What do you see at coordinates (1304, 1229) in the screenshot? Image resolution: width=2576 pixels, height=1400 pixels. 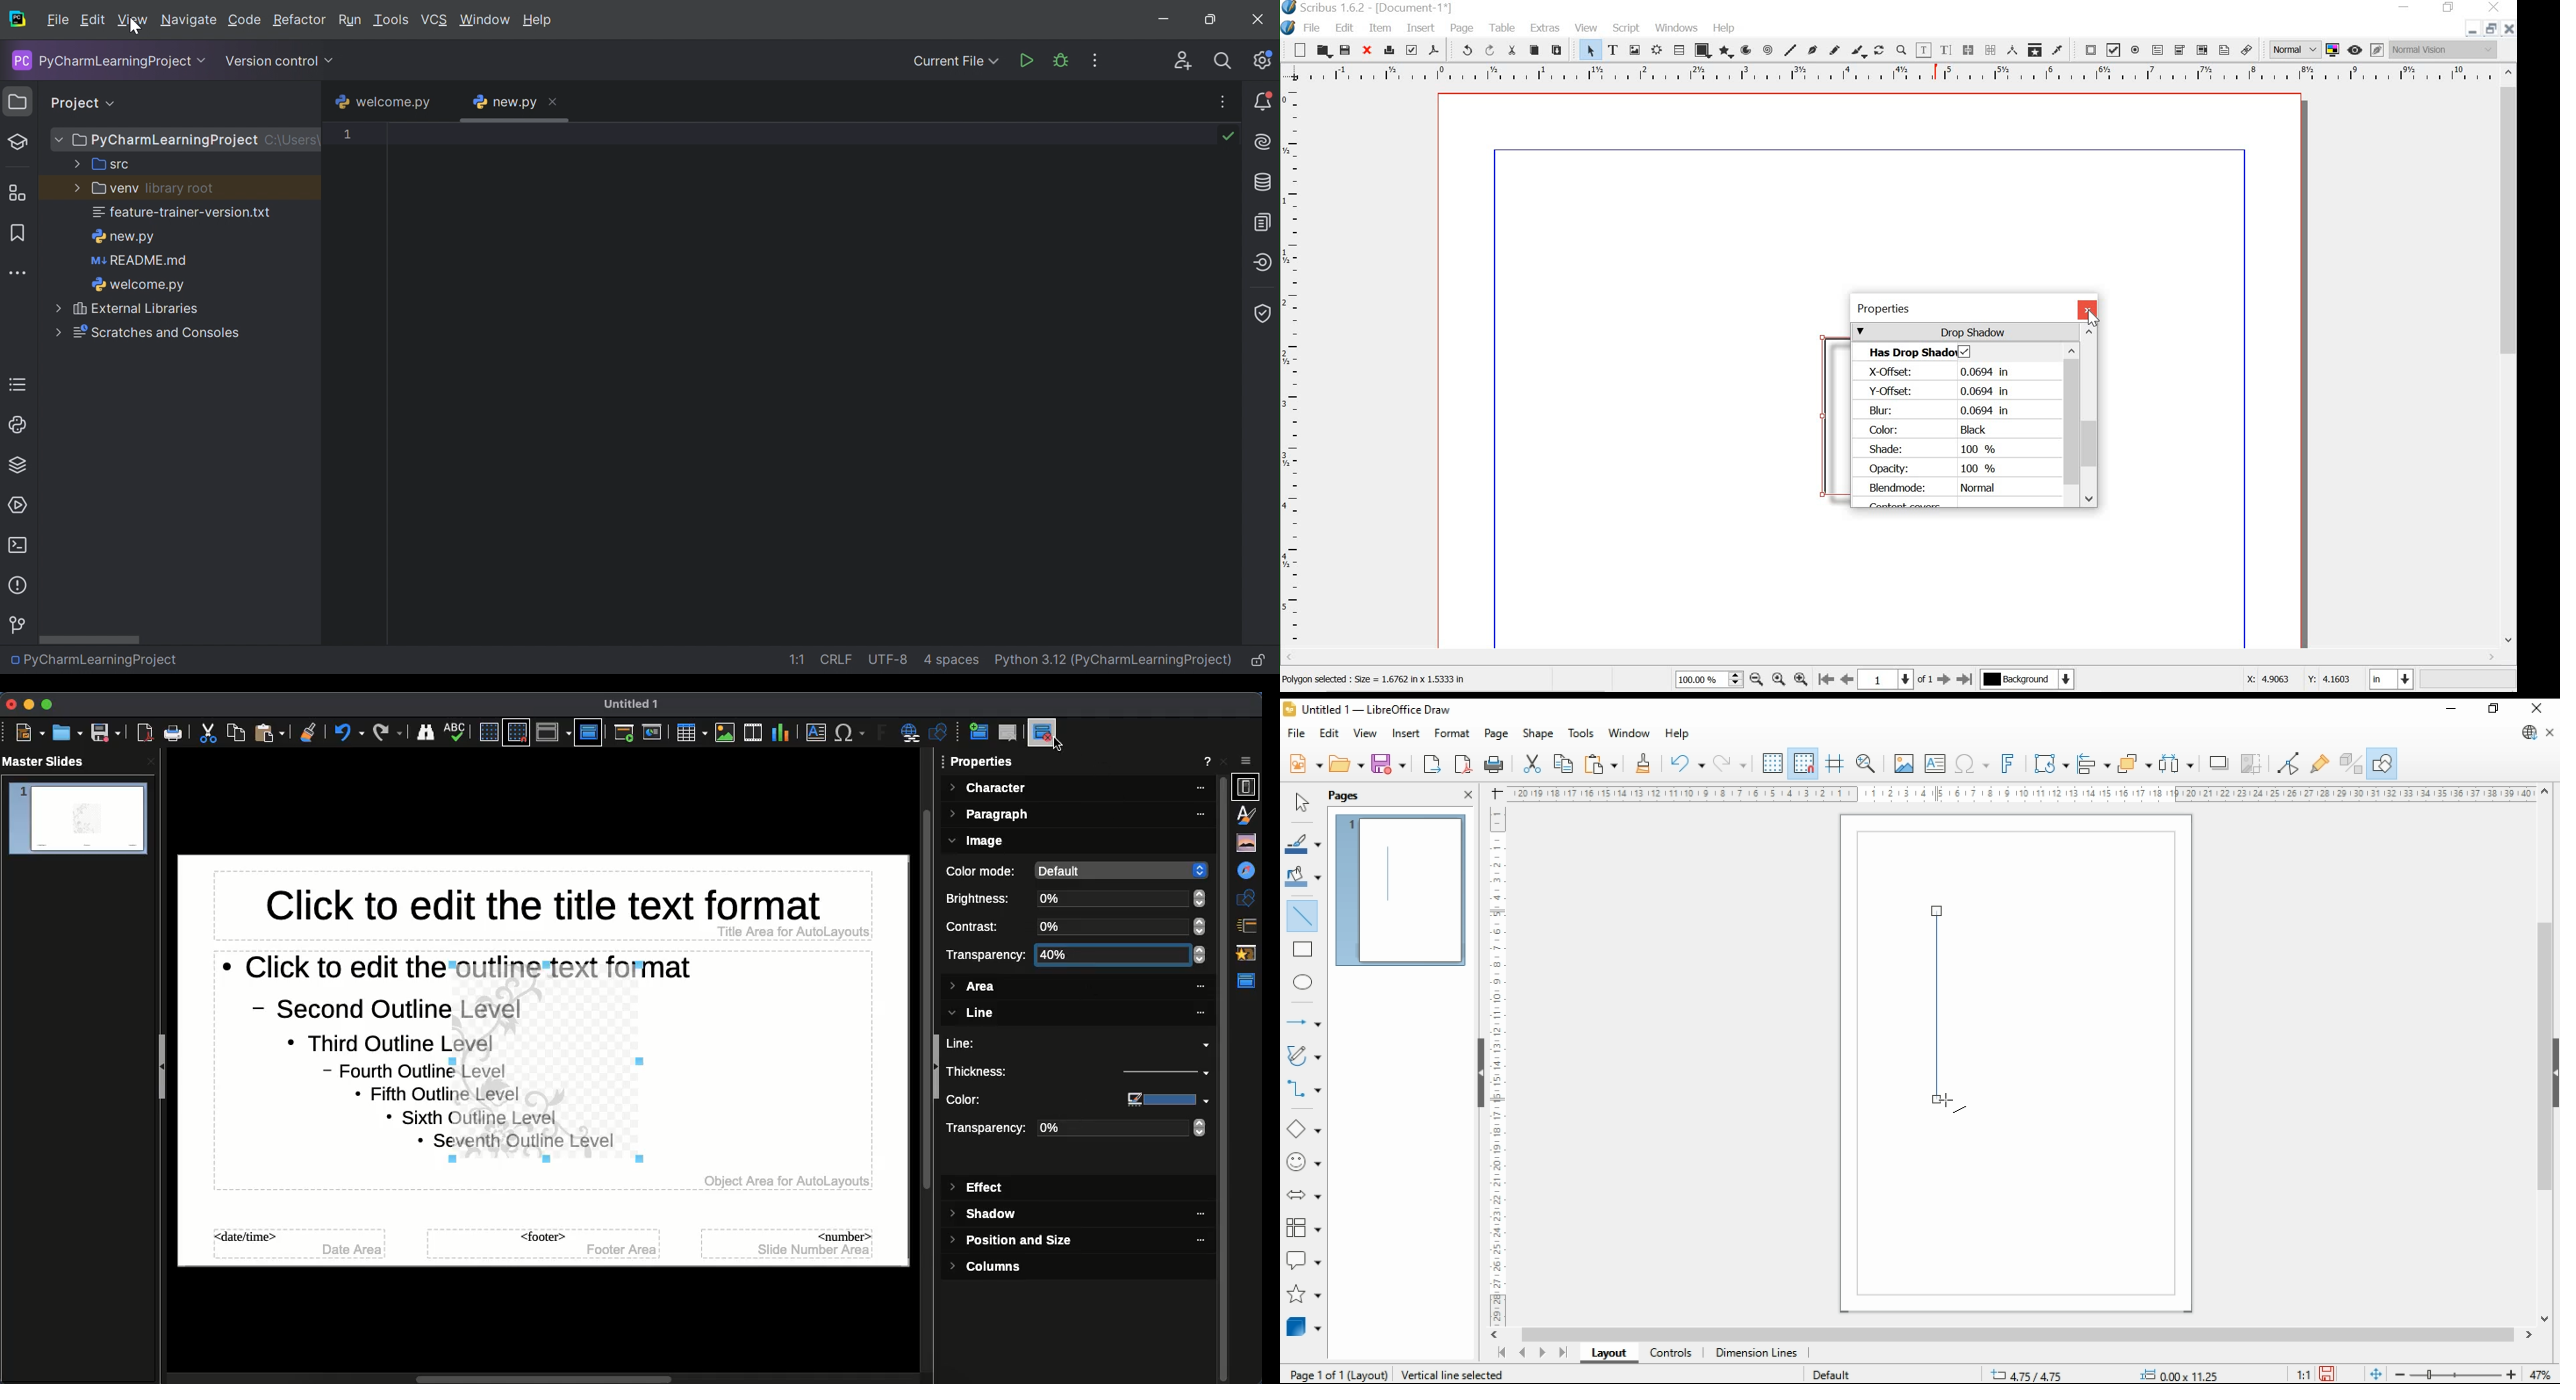 I see `flowchart` at bounding box center [1304, 1229].